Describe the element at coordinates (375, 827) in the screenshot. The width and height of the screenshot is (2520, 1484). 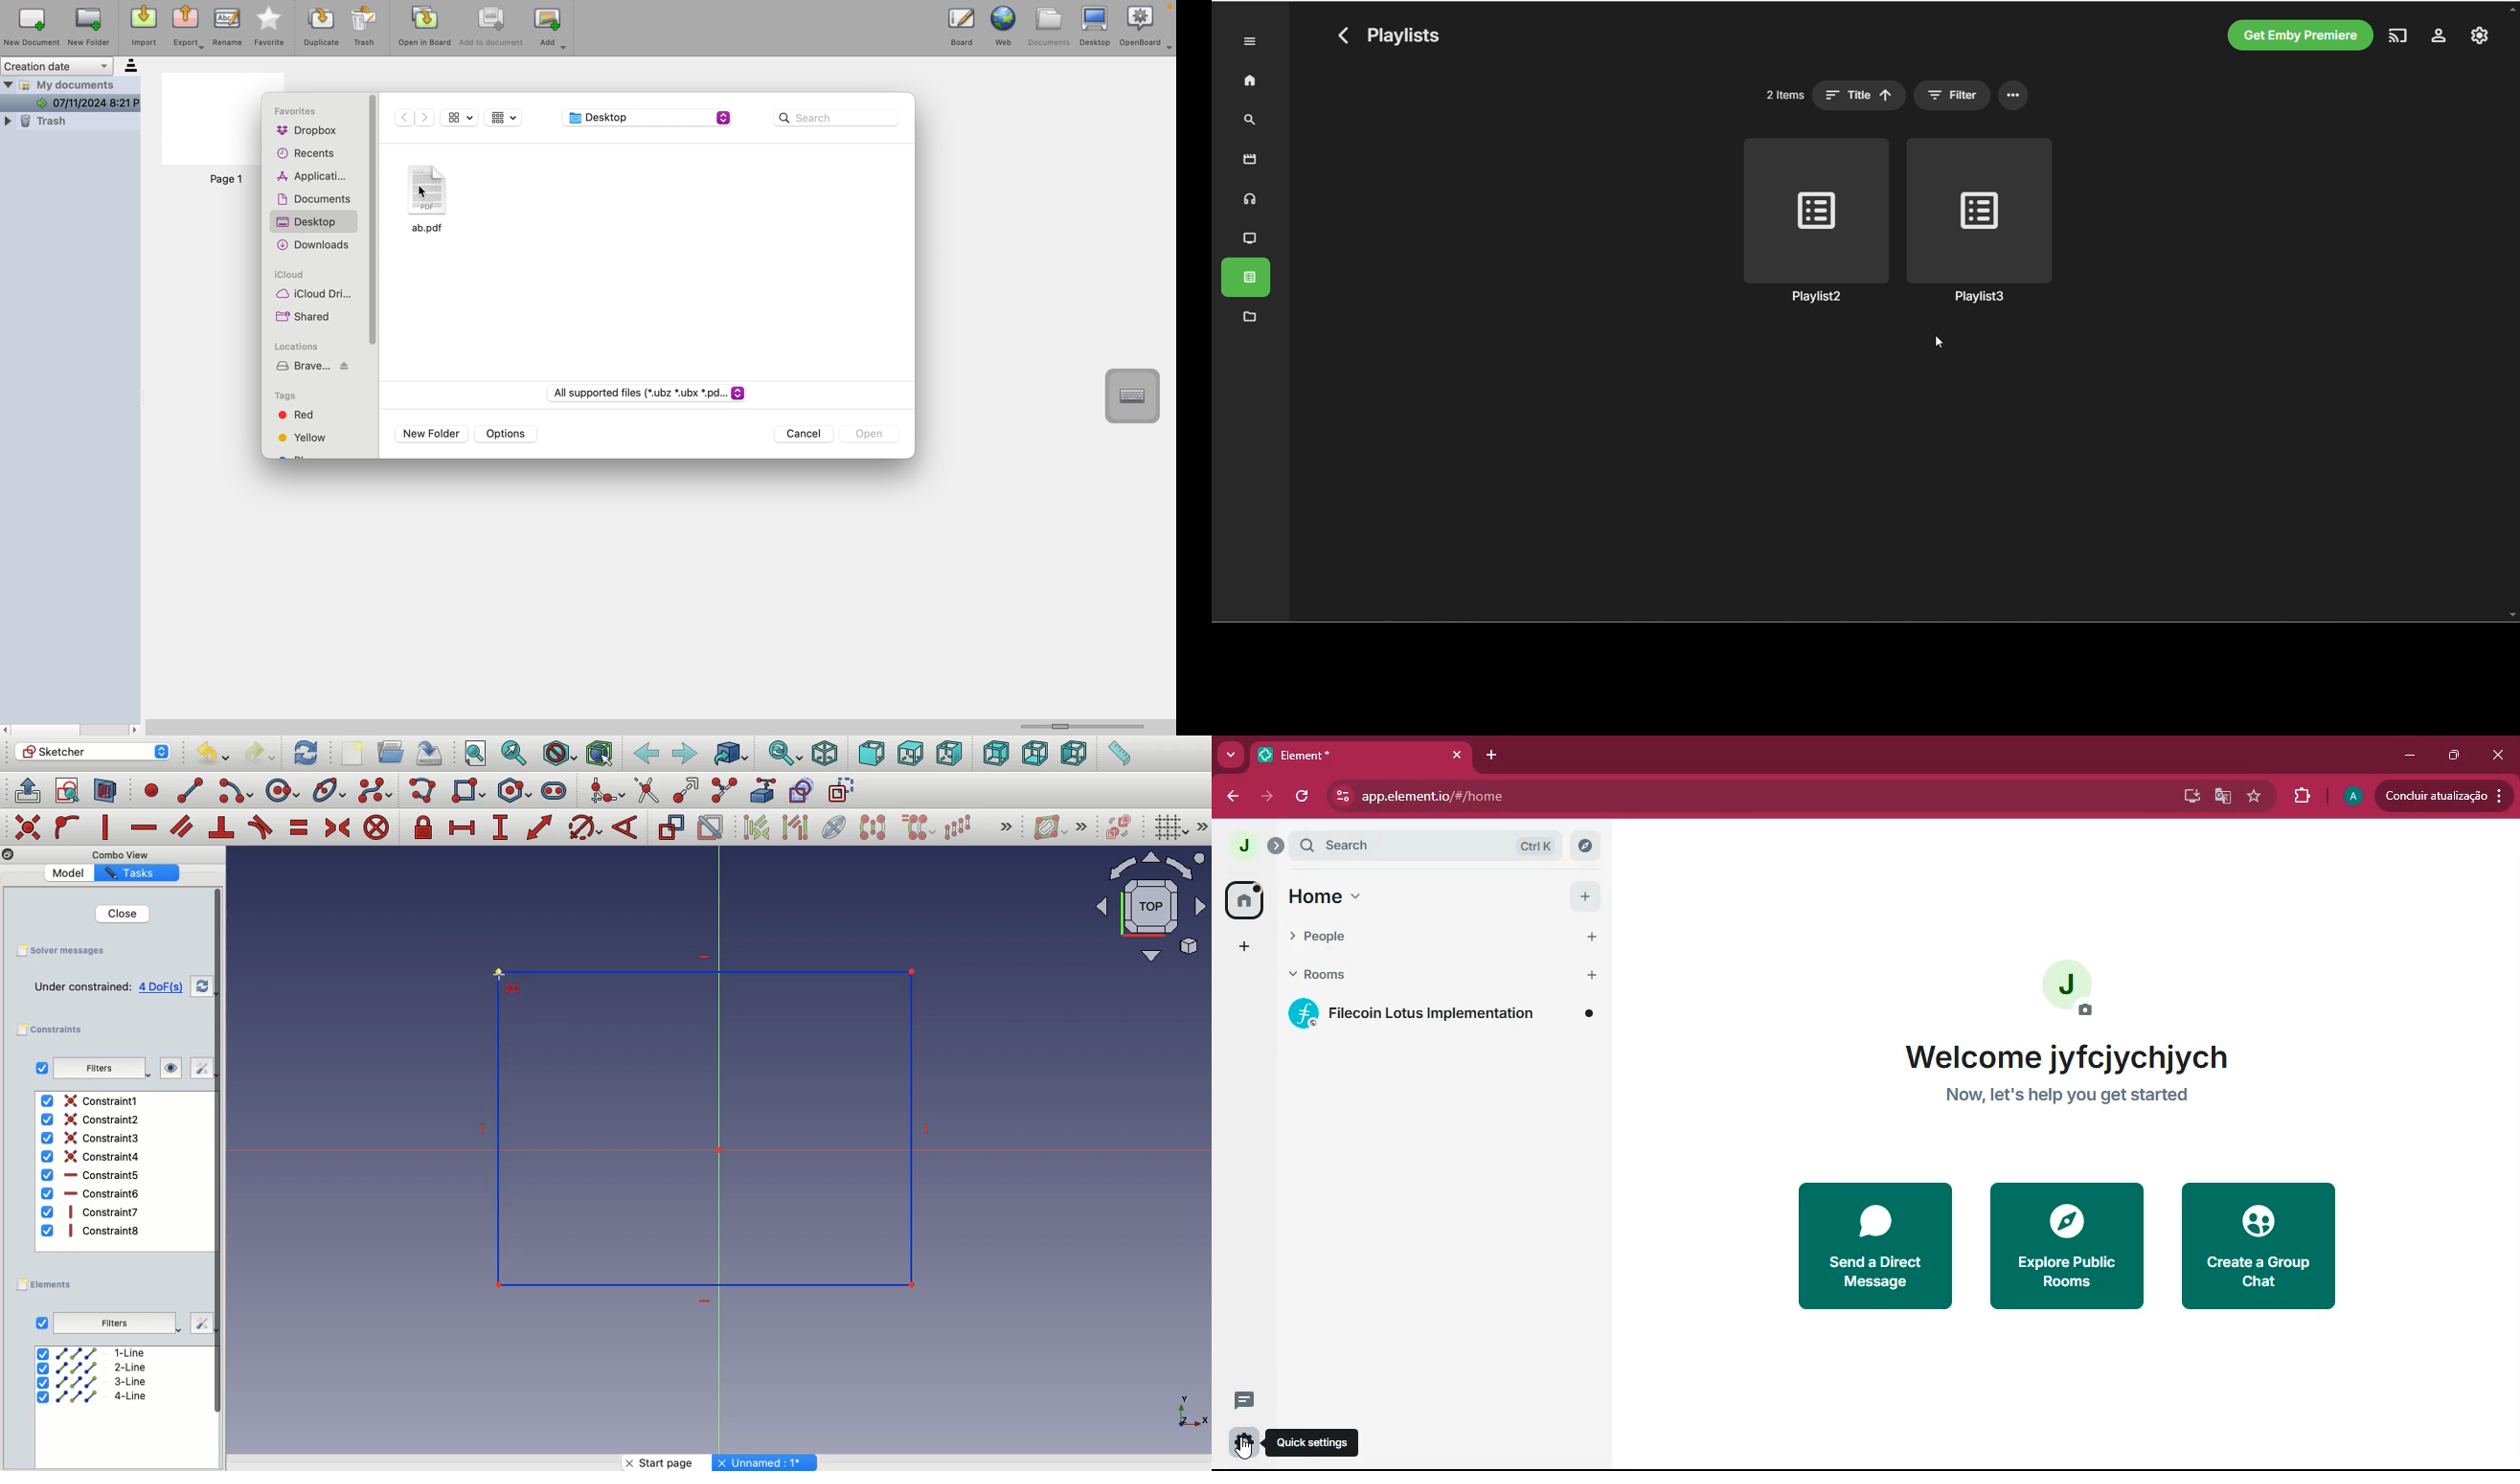
I see `constrain block` at that location.